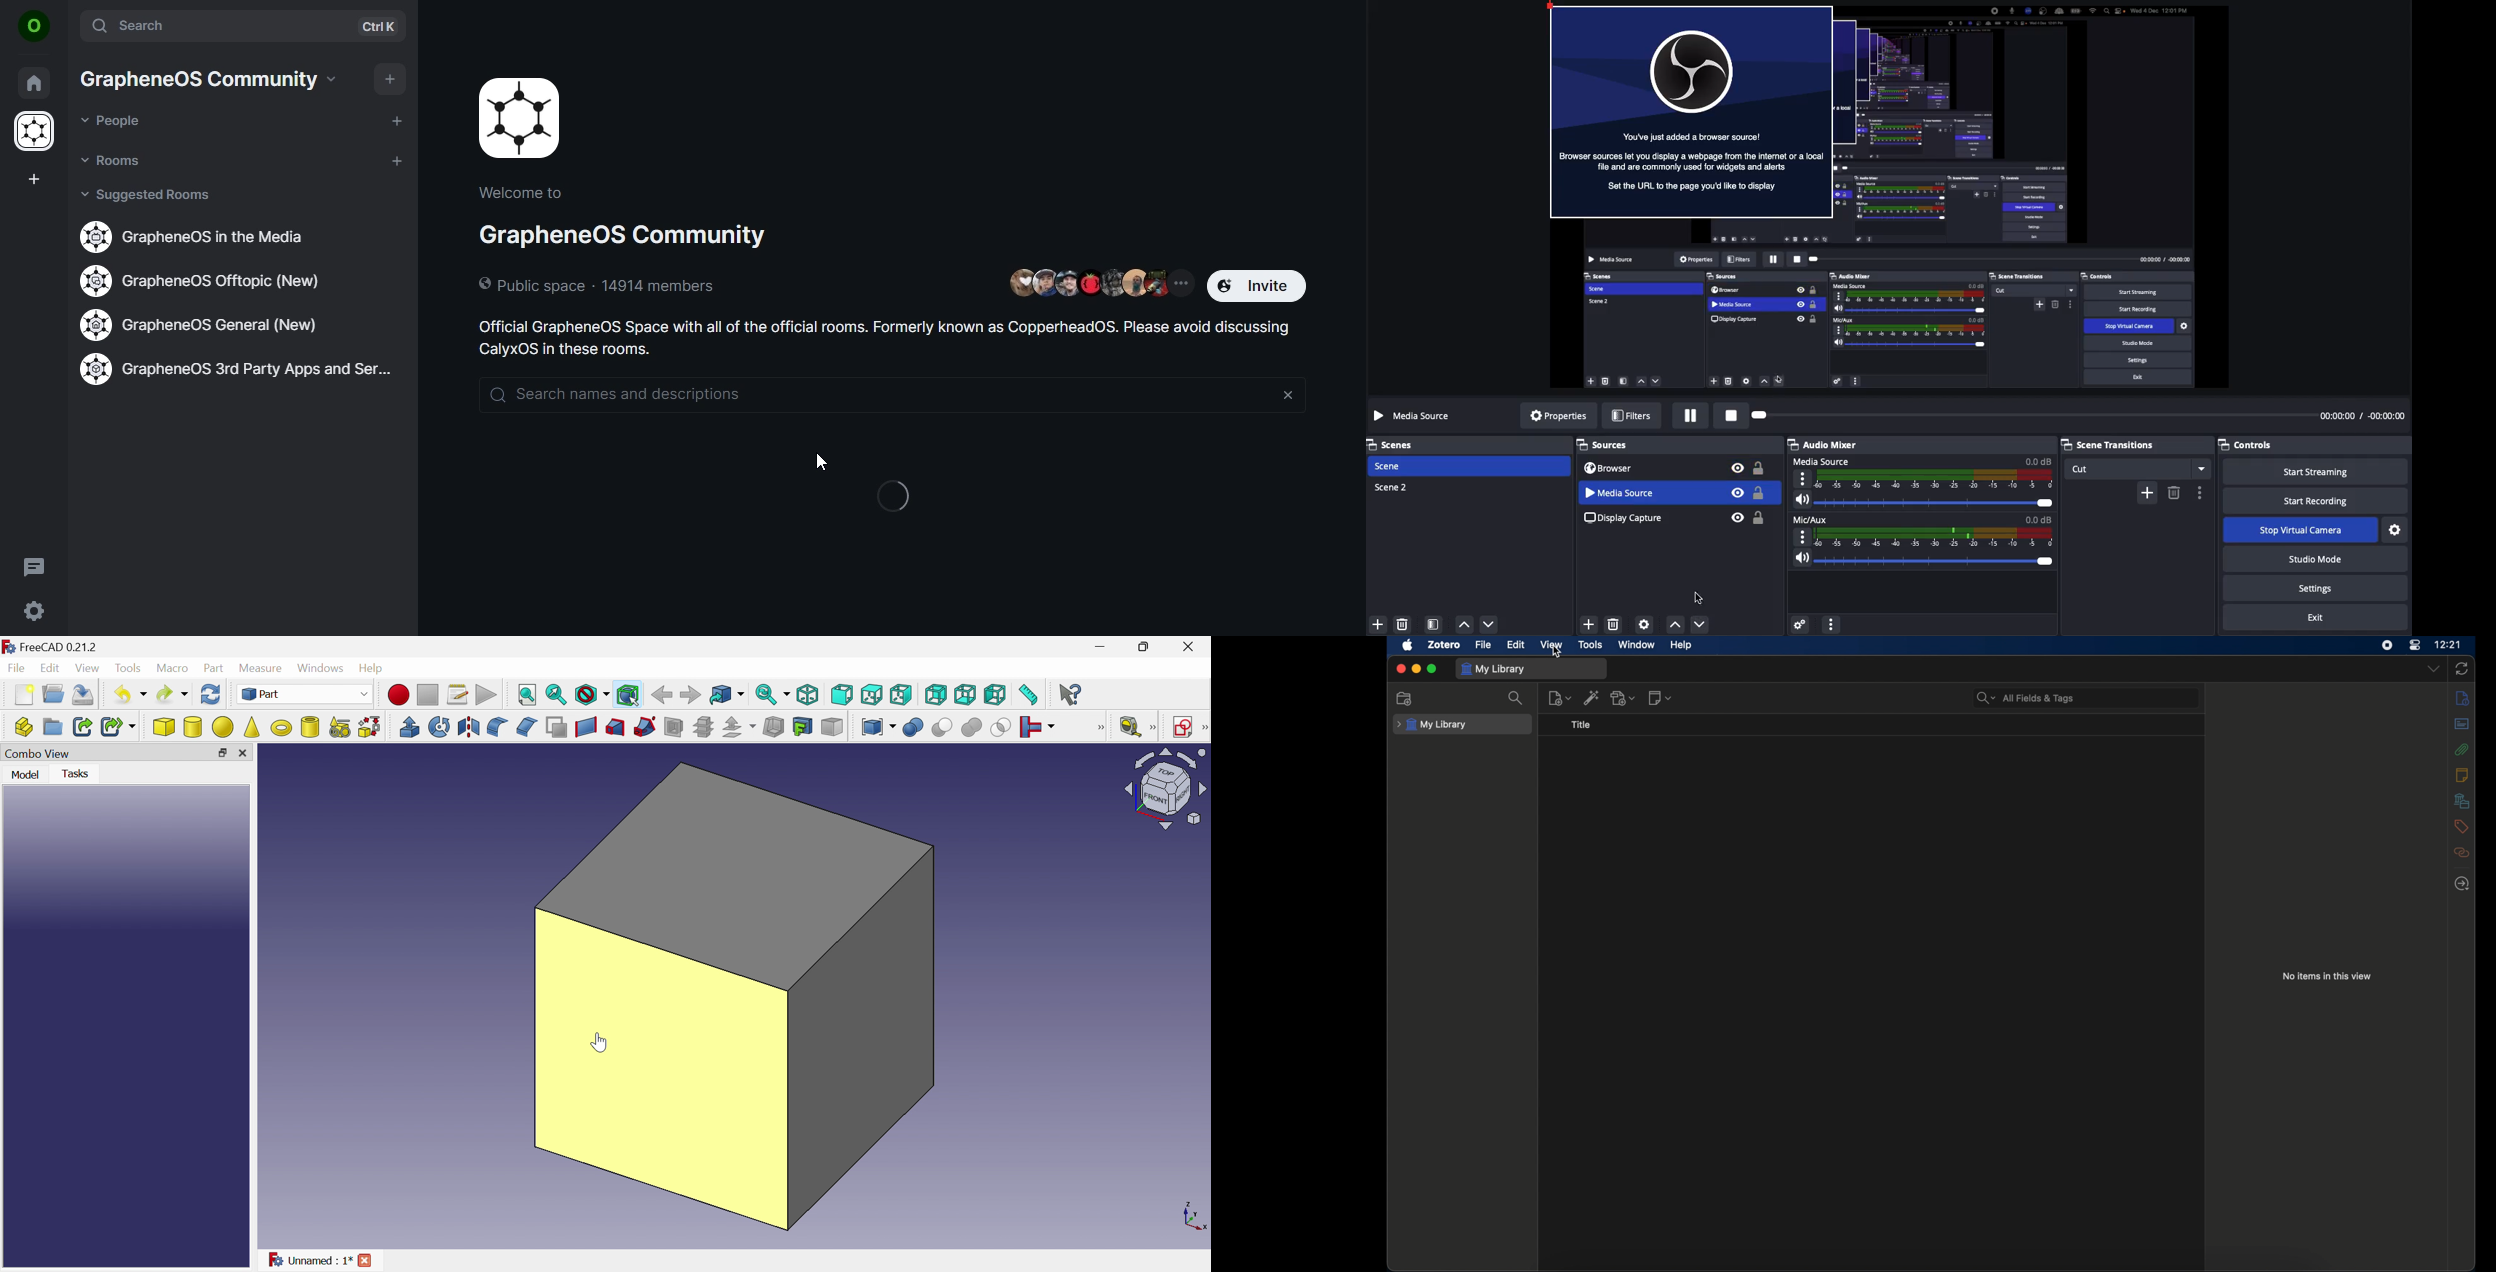  What do you see at coordinates (322, 669) in the screenshot?
I see `Windows` at bounding box center [322, 669].